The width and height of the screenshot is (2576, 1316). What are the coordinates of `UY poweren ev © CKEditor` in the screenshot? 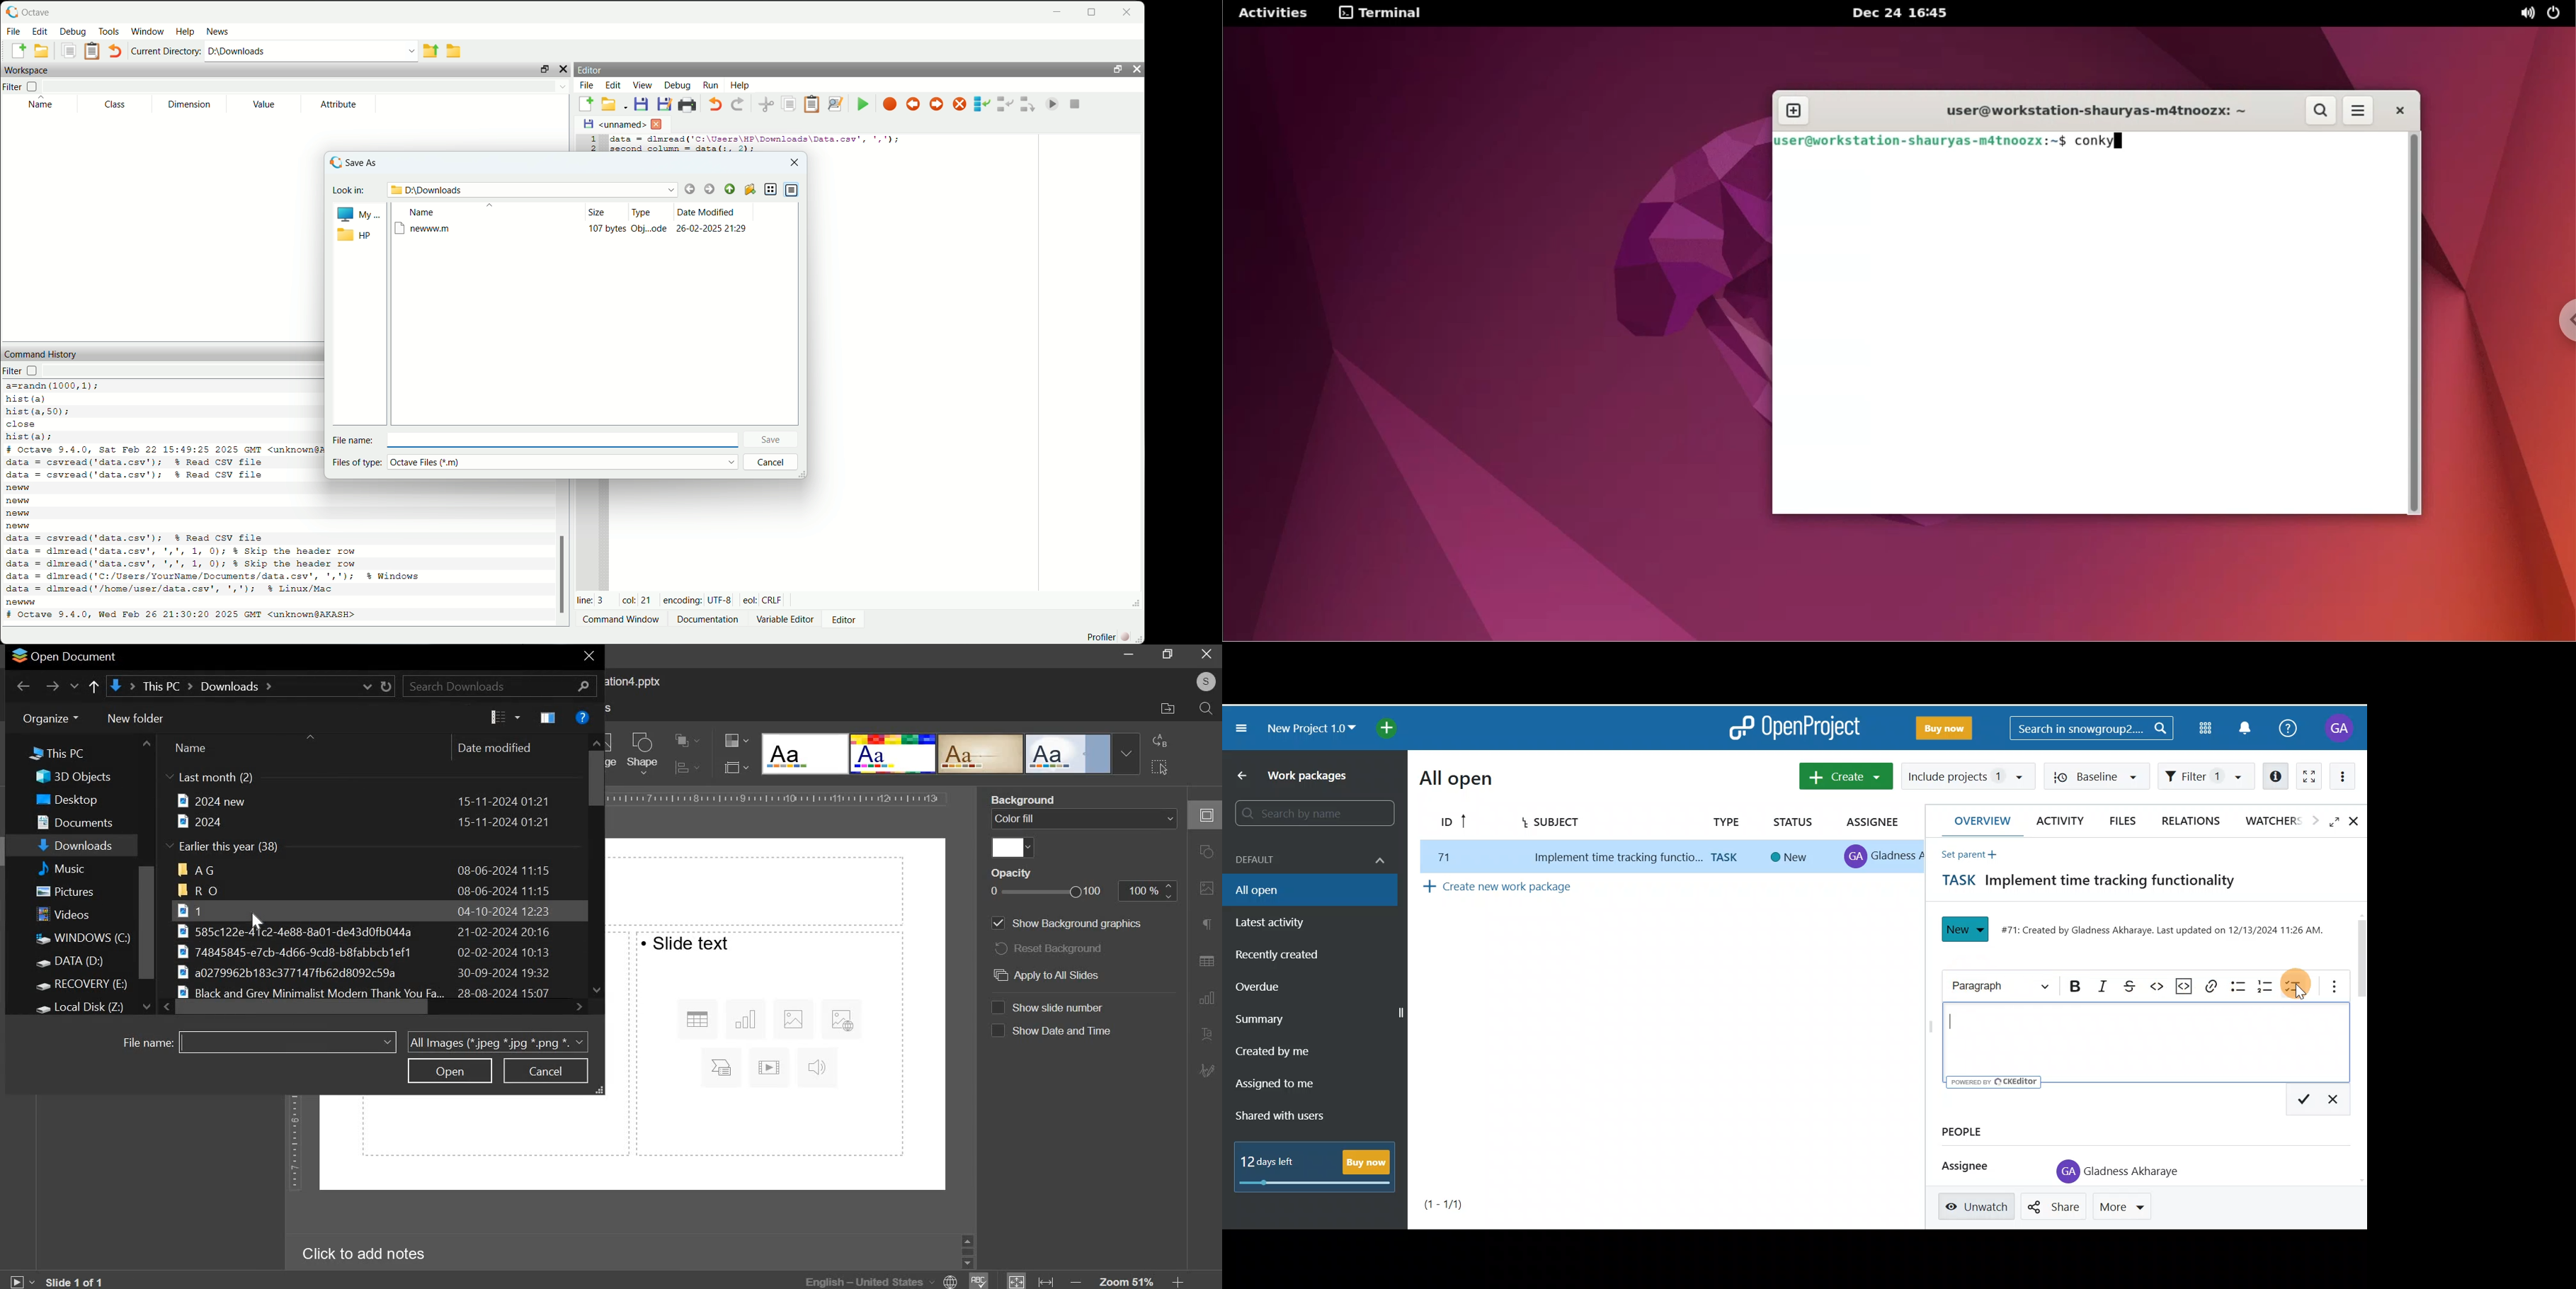 It's located at (1994, 1081).